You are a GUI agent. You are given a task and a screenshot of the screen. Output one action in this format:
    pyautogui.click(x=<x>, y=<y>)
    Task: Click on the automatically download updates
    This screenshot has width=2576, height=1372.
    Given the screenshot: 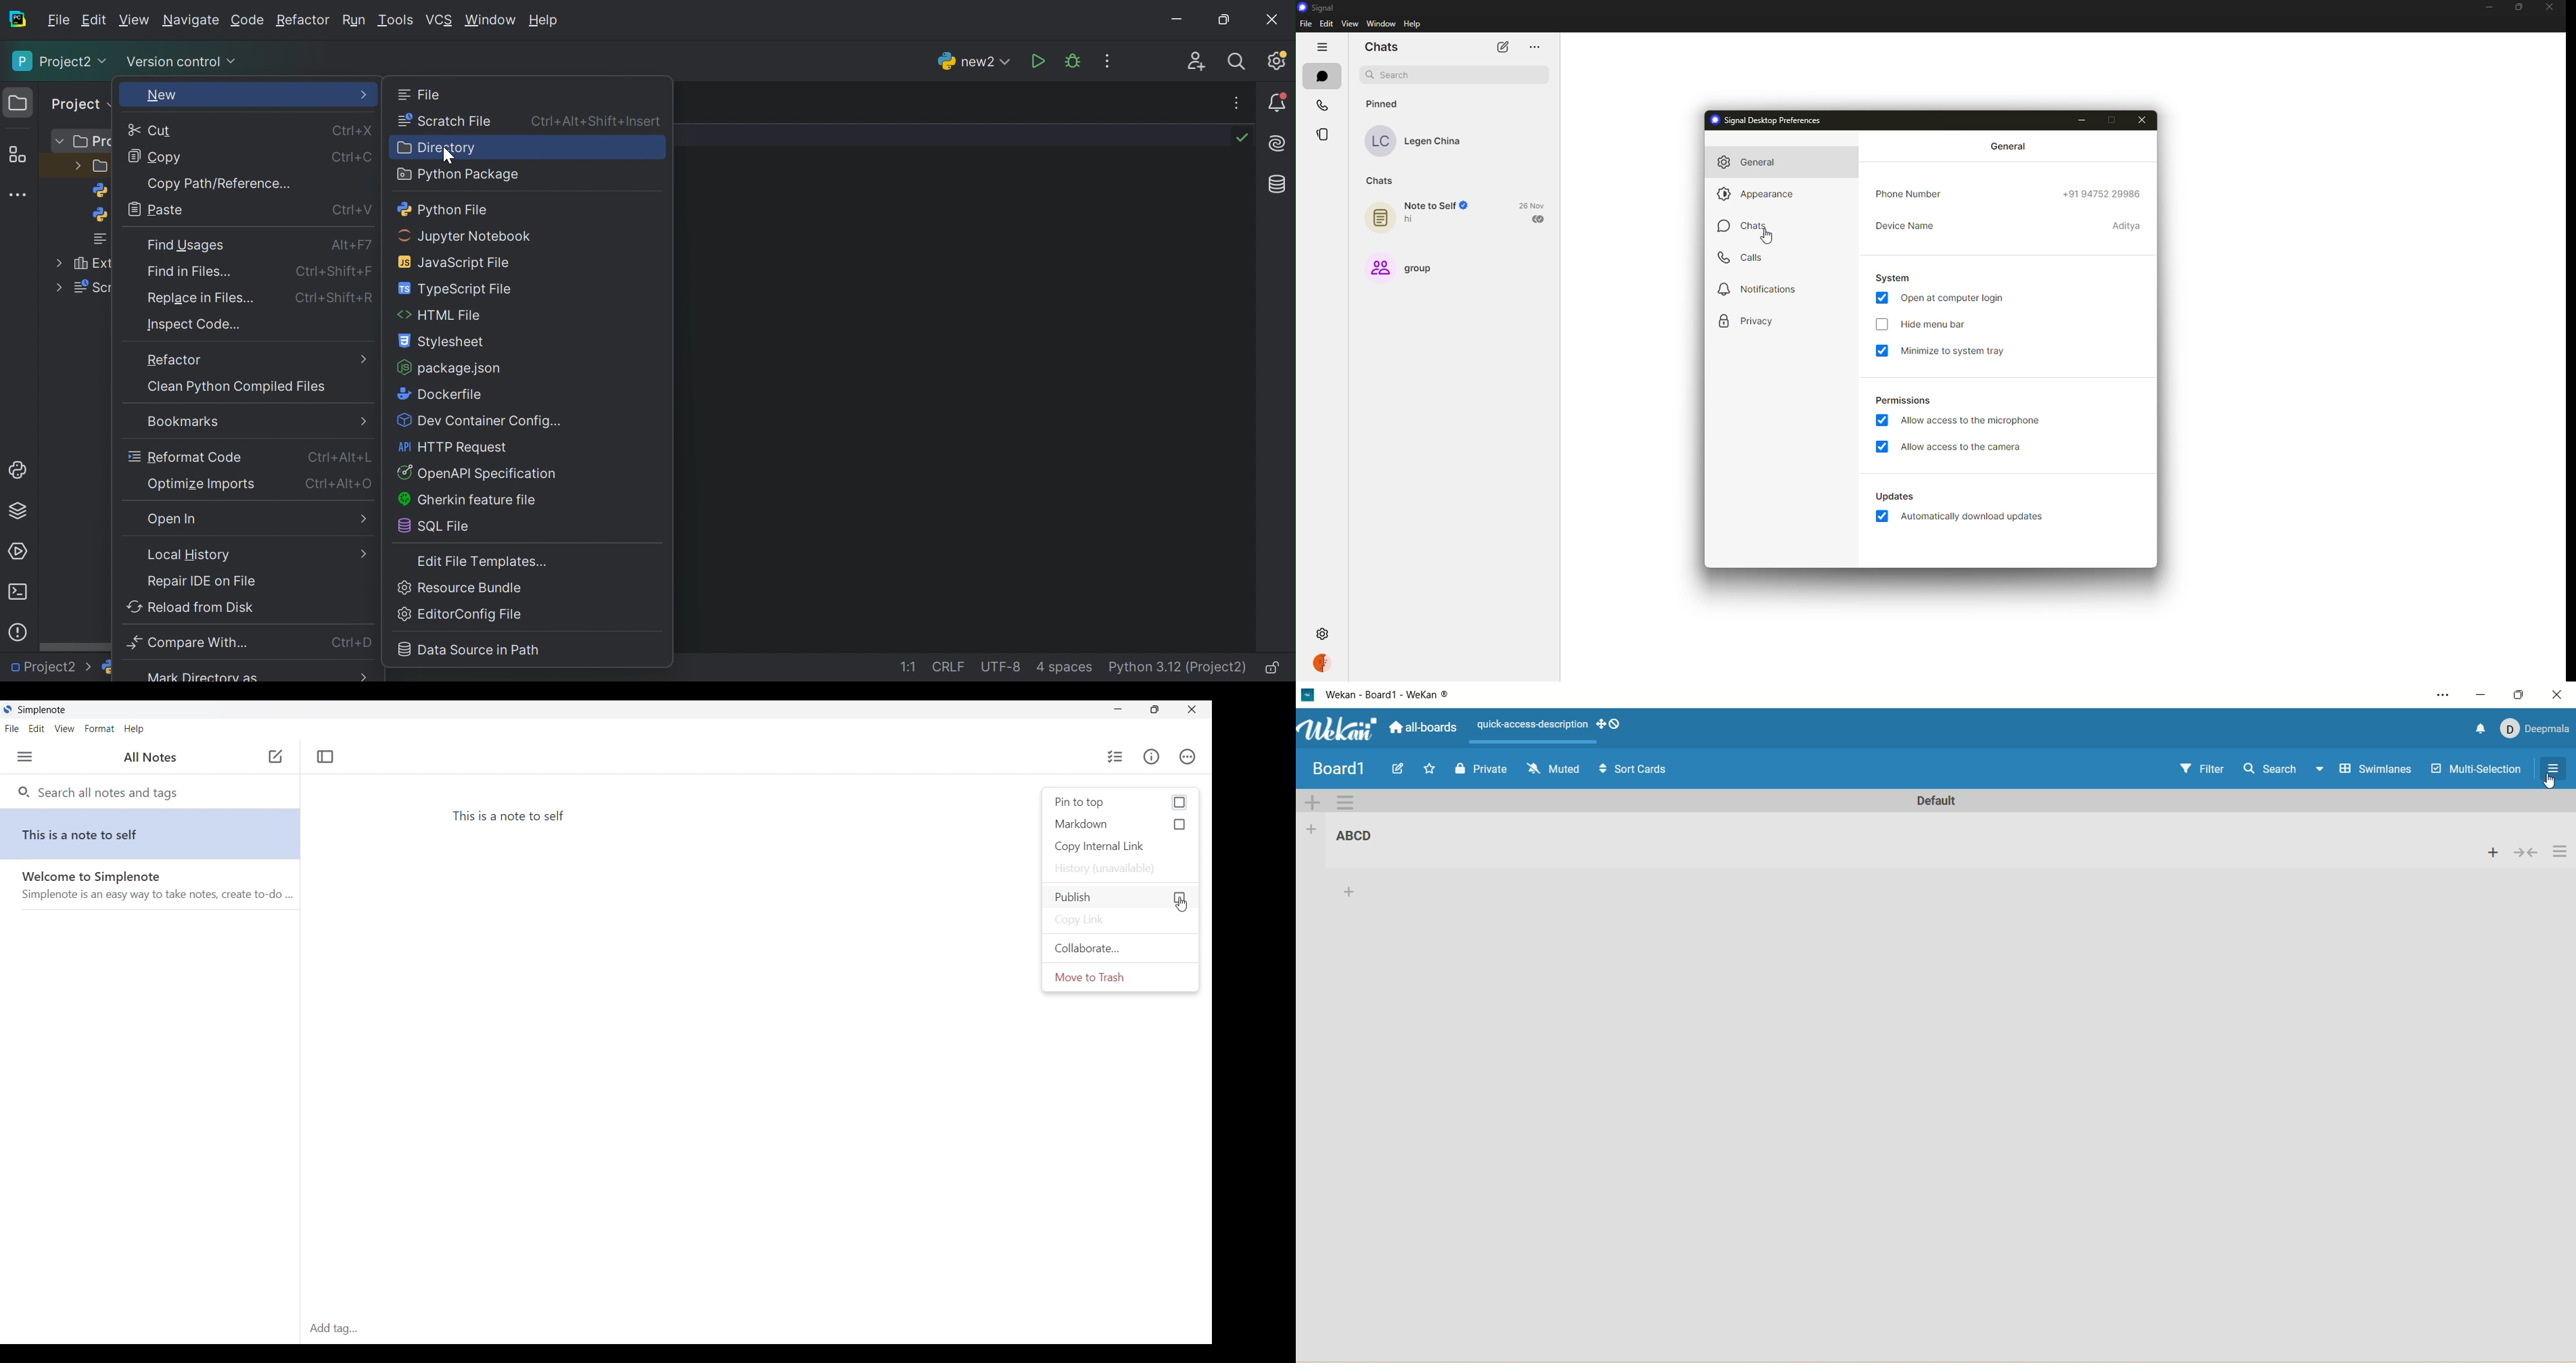 What is the action you would take?
    pyautogui.click(x=1975, y=517)
    